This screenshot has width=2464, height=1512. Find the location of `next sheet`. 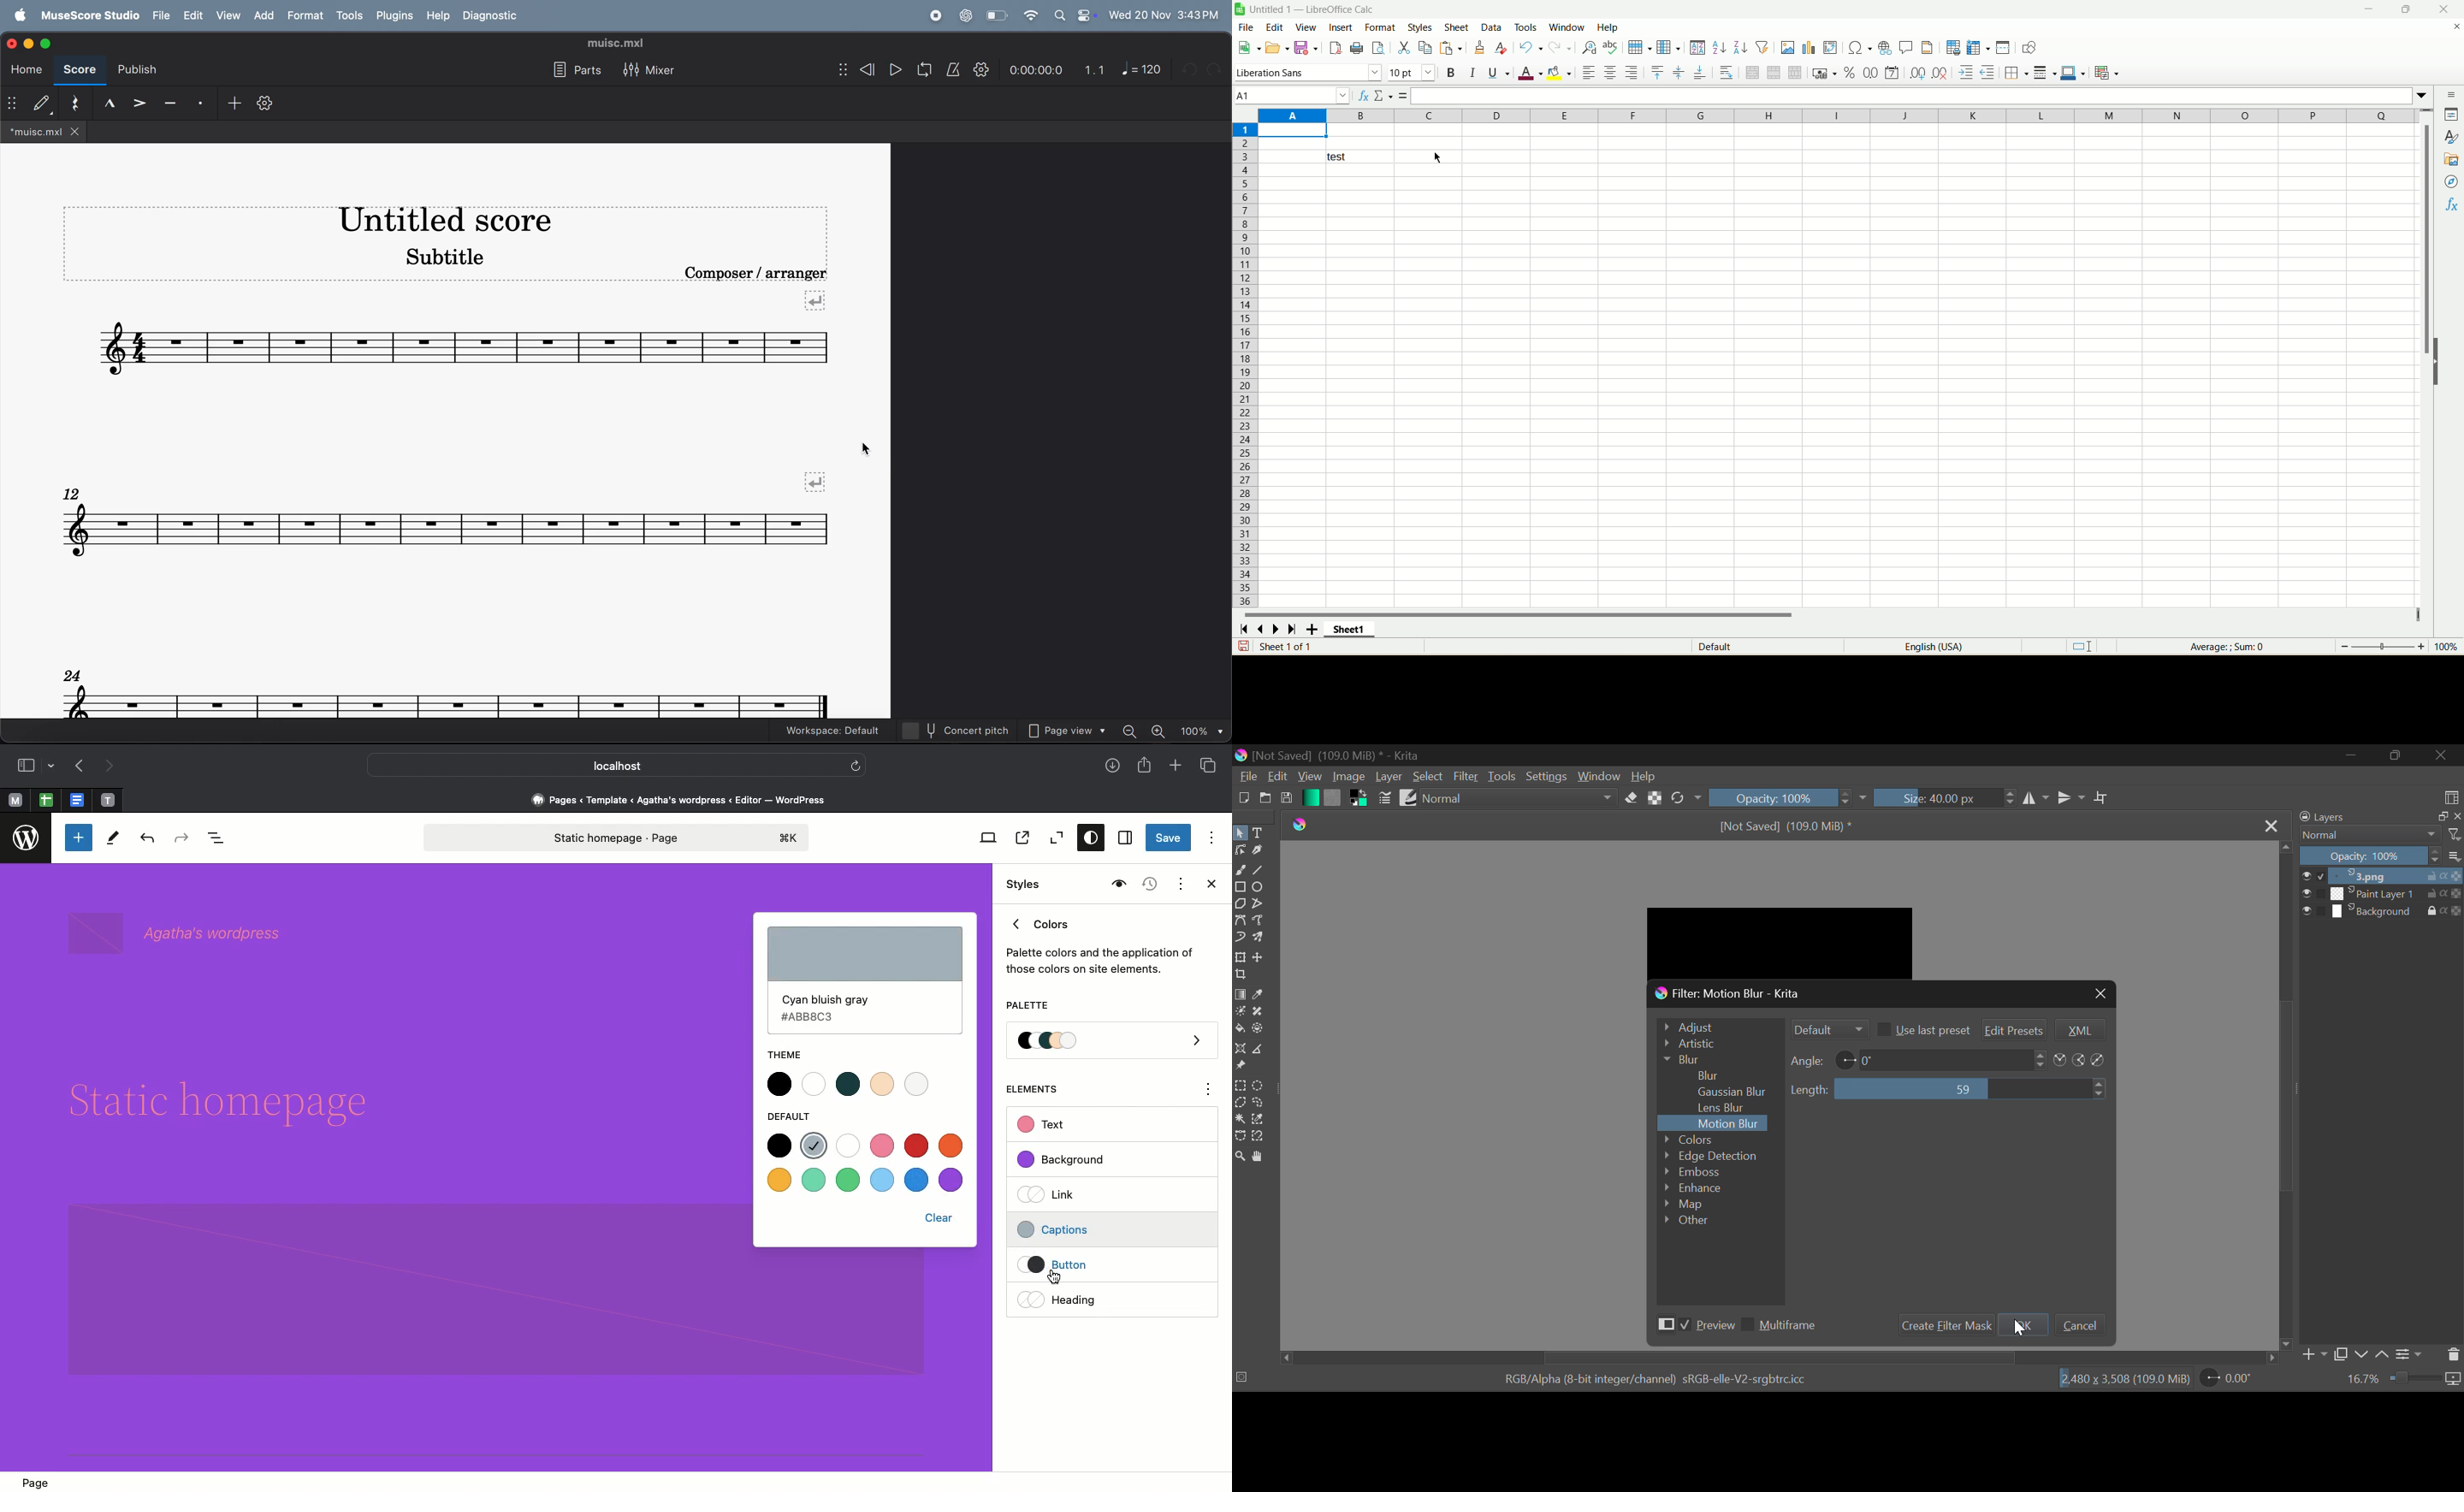

next sheet is located at coordinates (1276, 629).